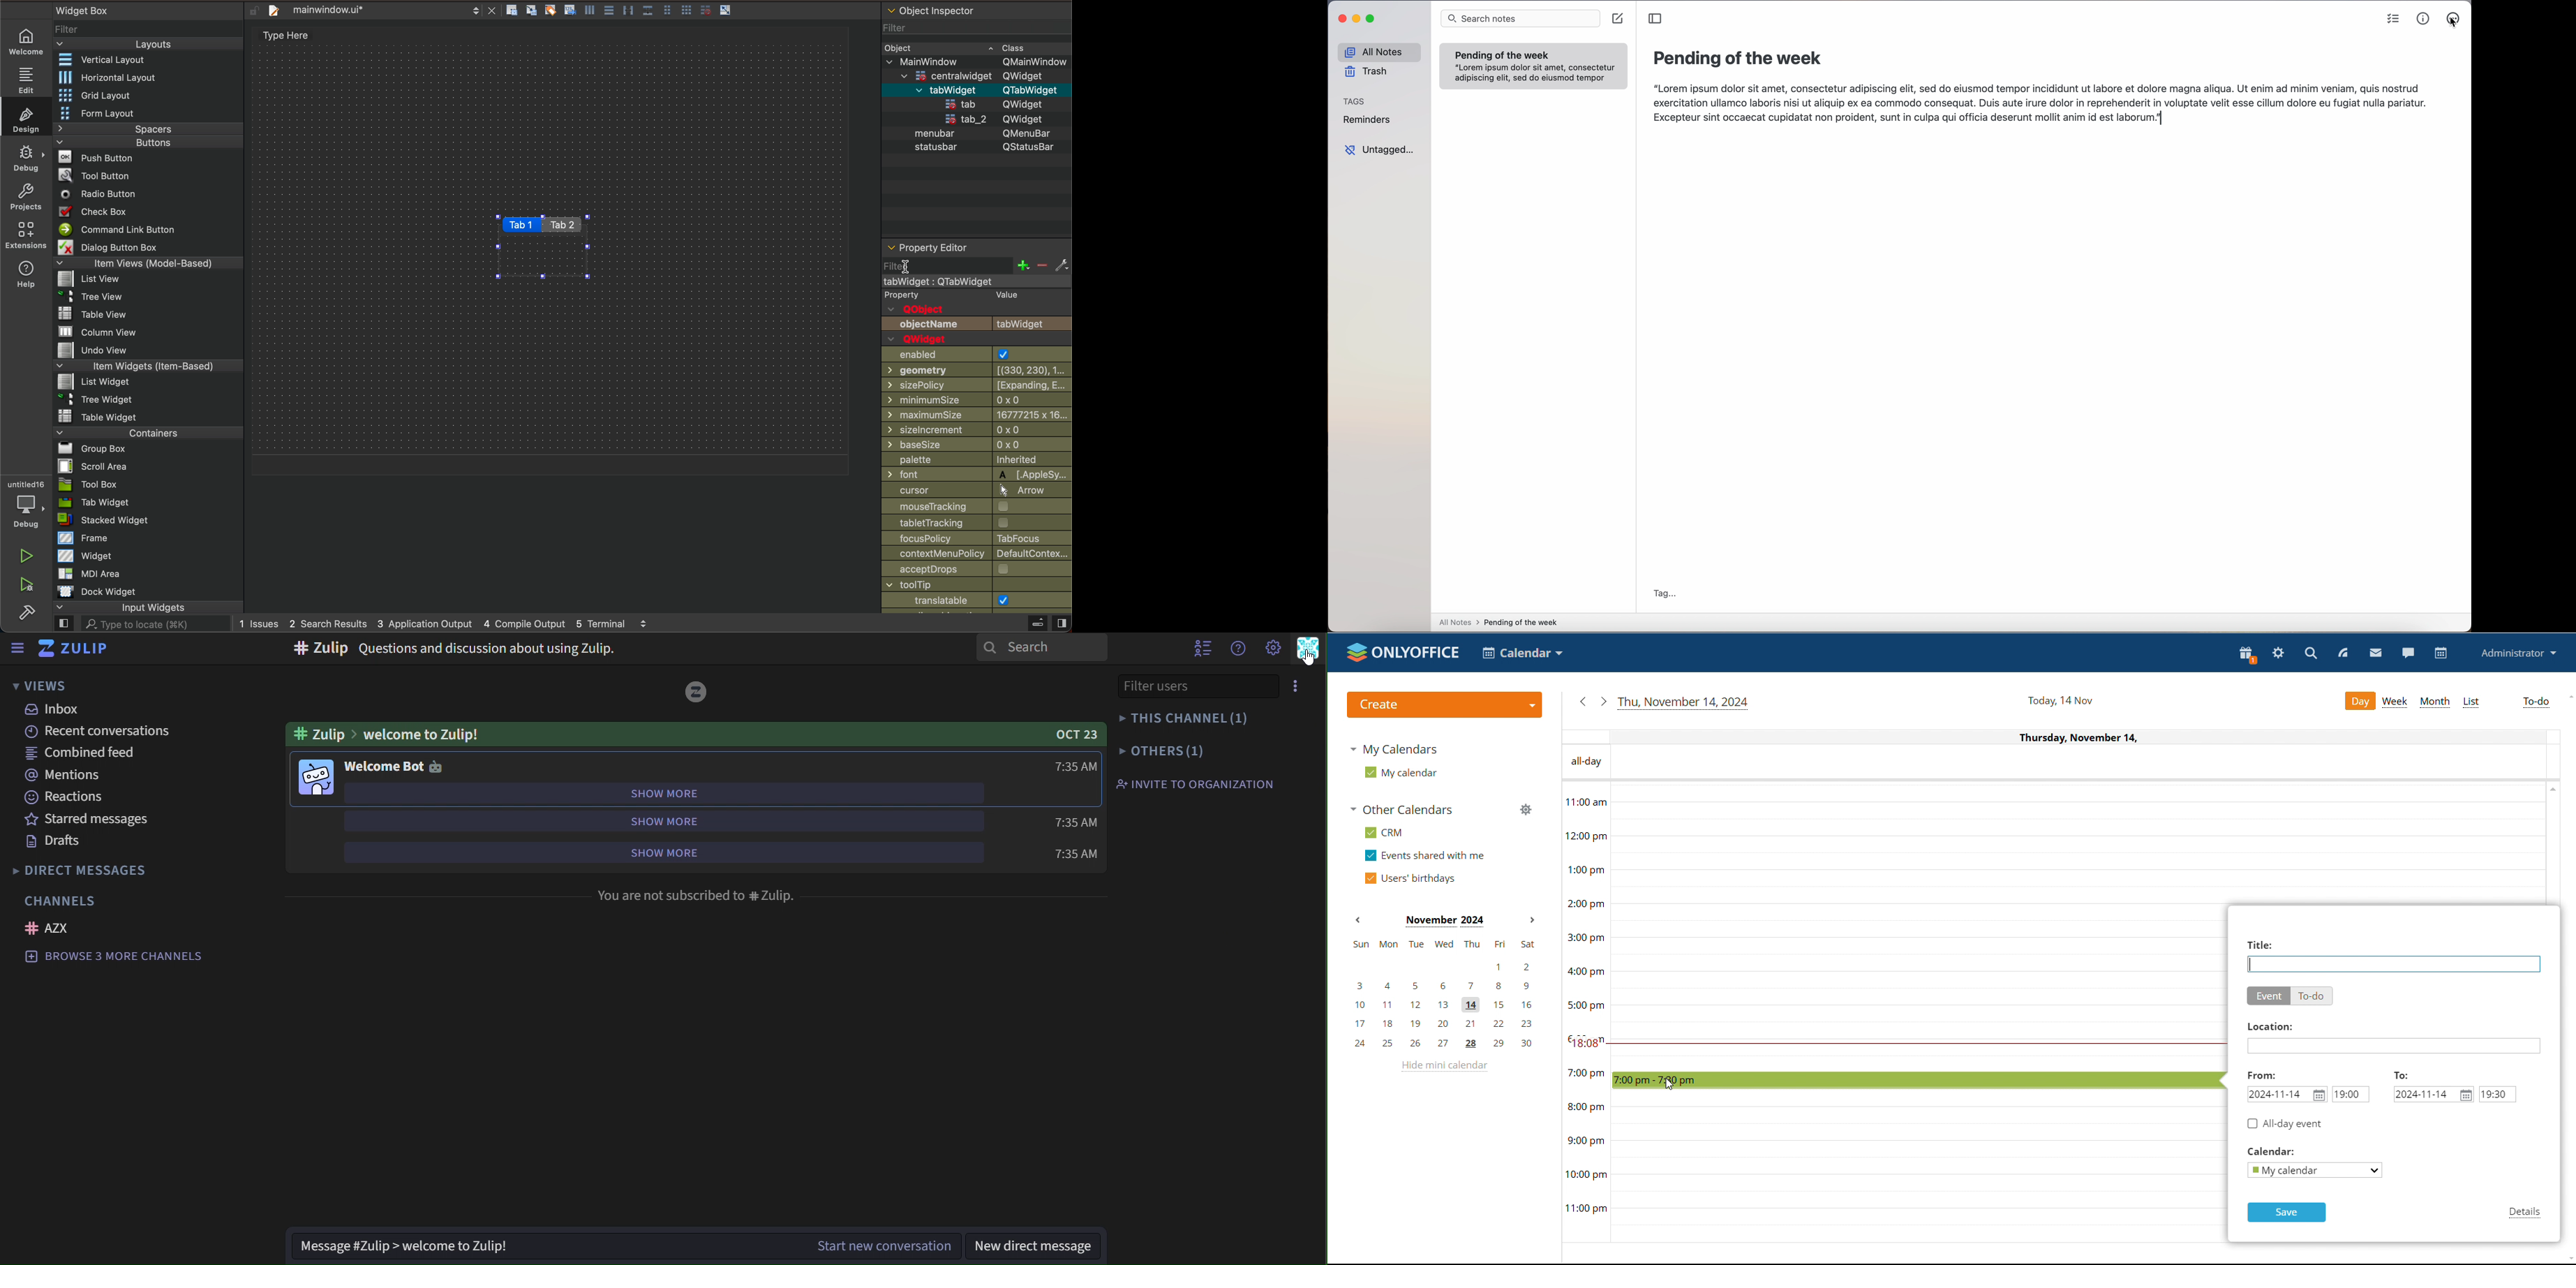 The height and width of the screenshot is (1288, 2576). I want to click on  Form Layout, so click(99, 113).